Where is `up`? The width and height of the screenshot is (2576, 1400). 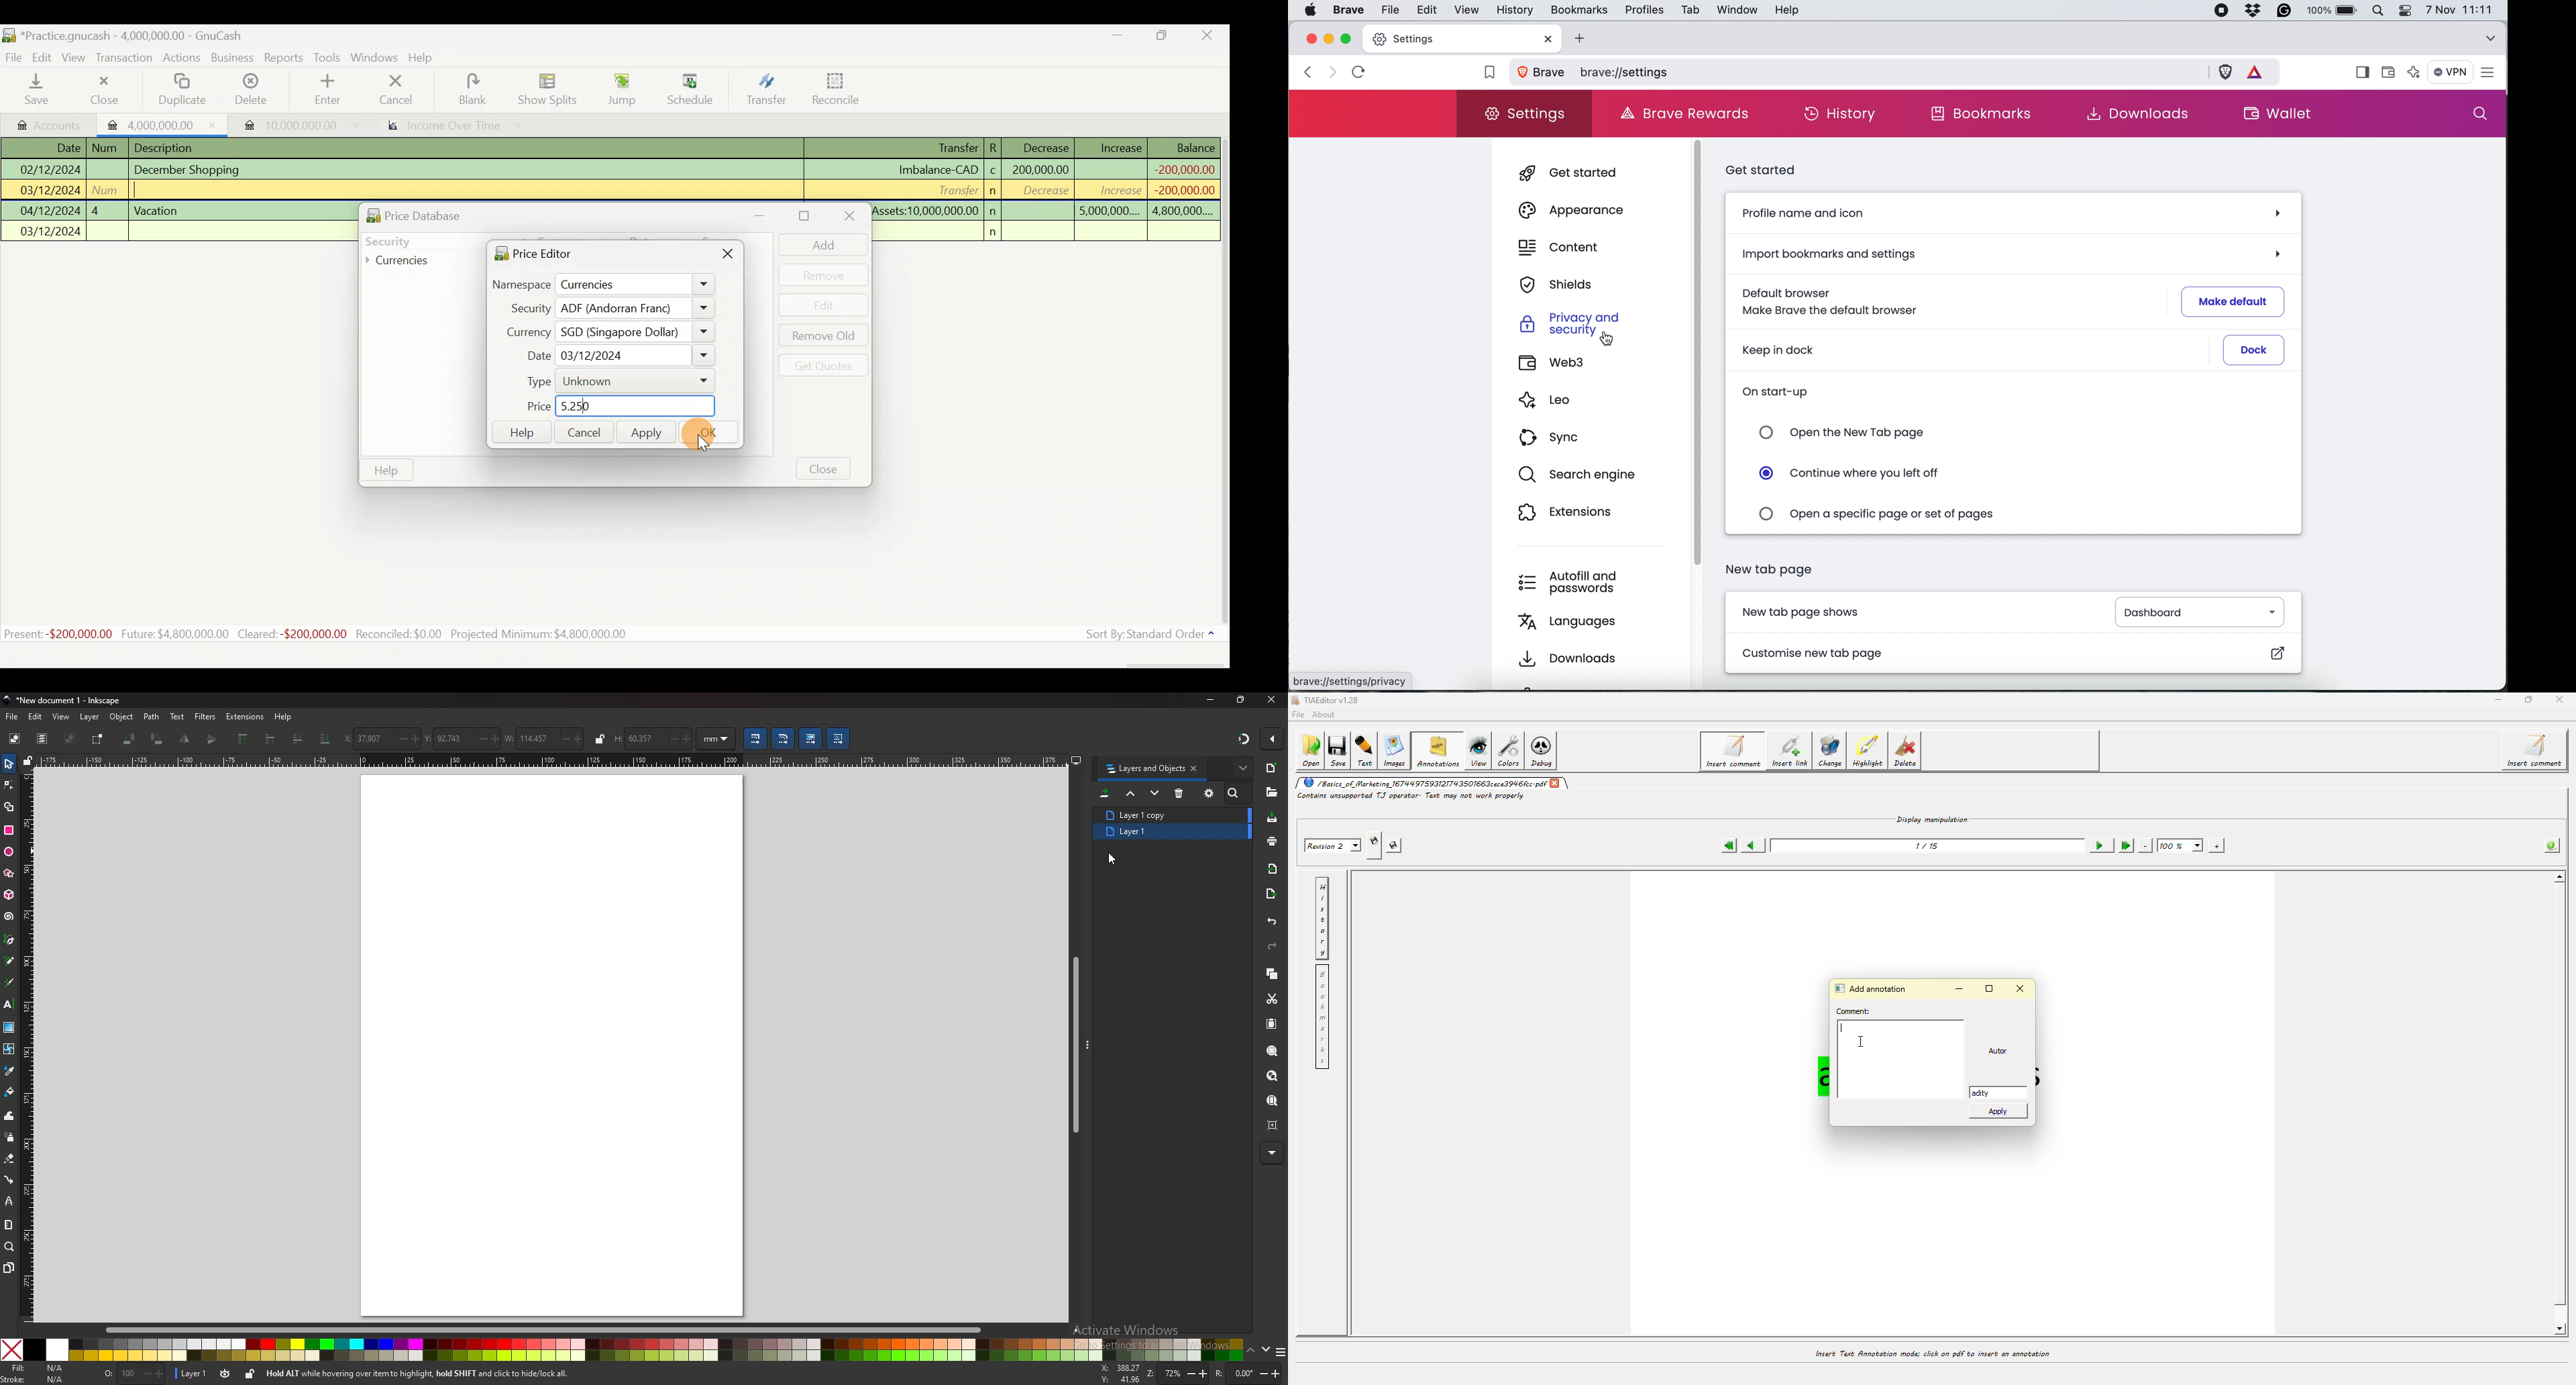 up is located at coordinates (1250, 1351).